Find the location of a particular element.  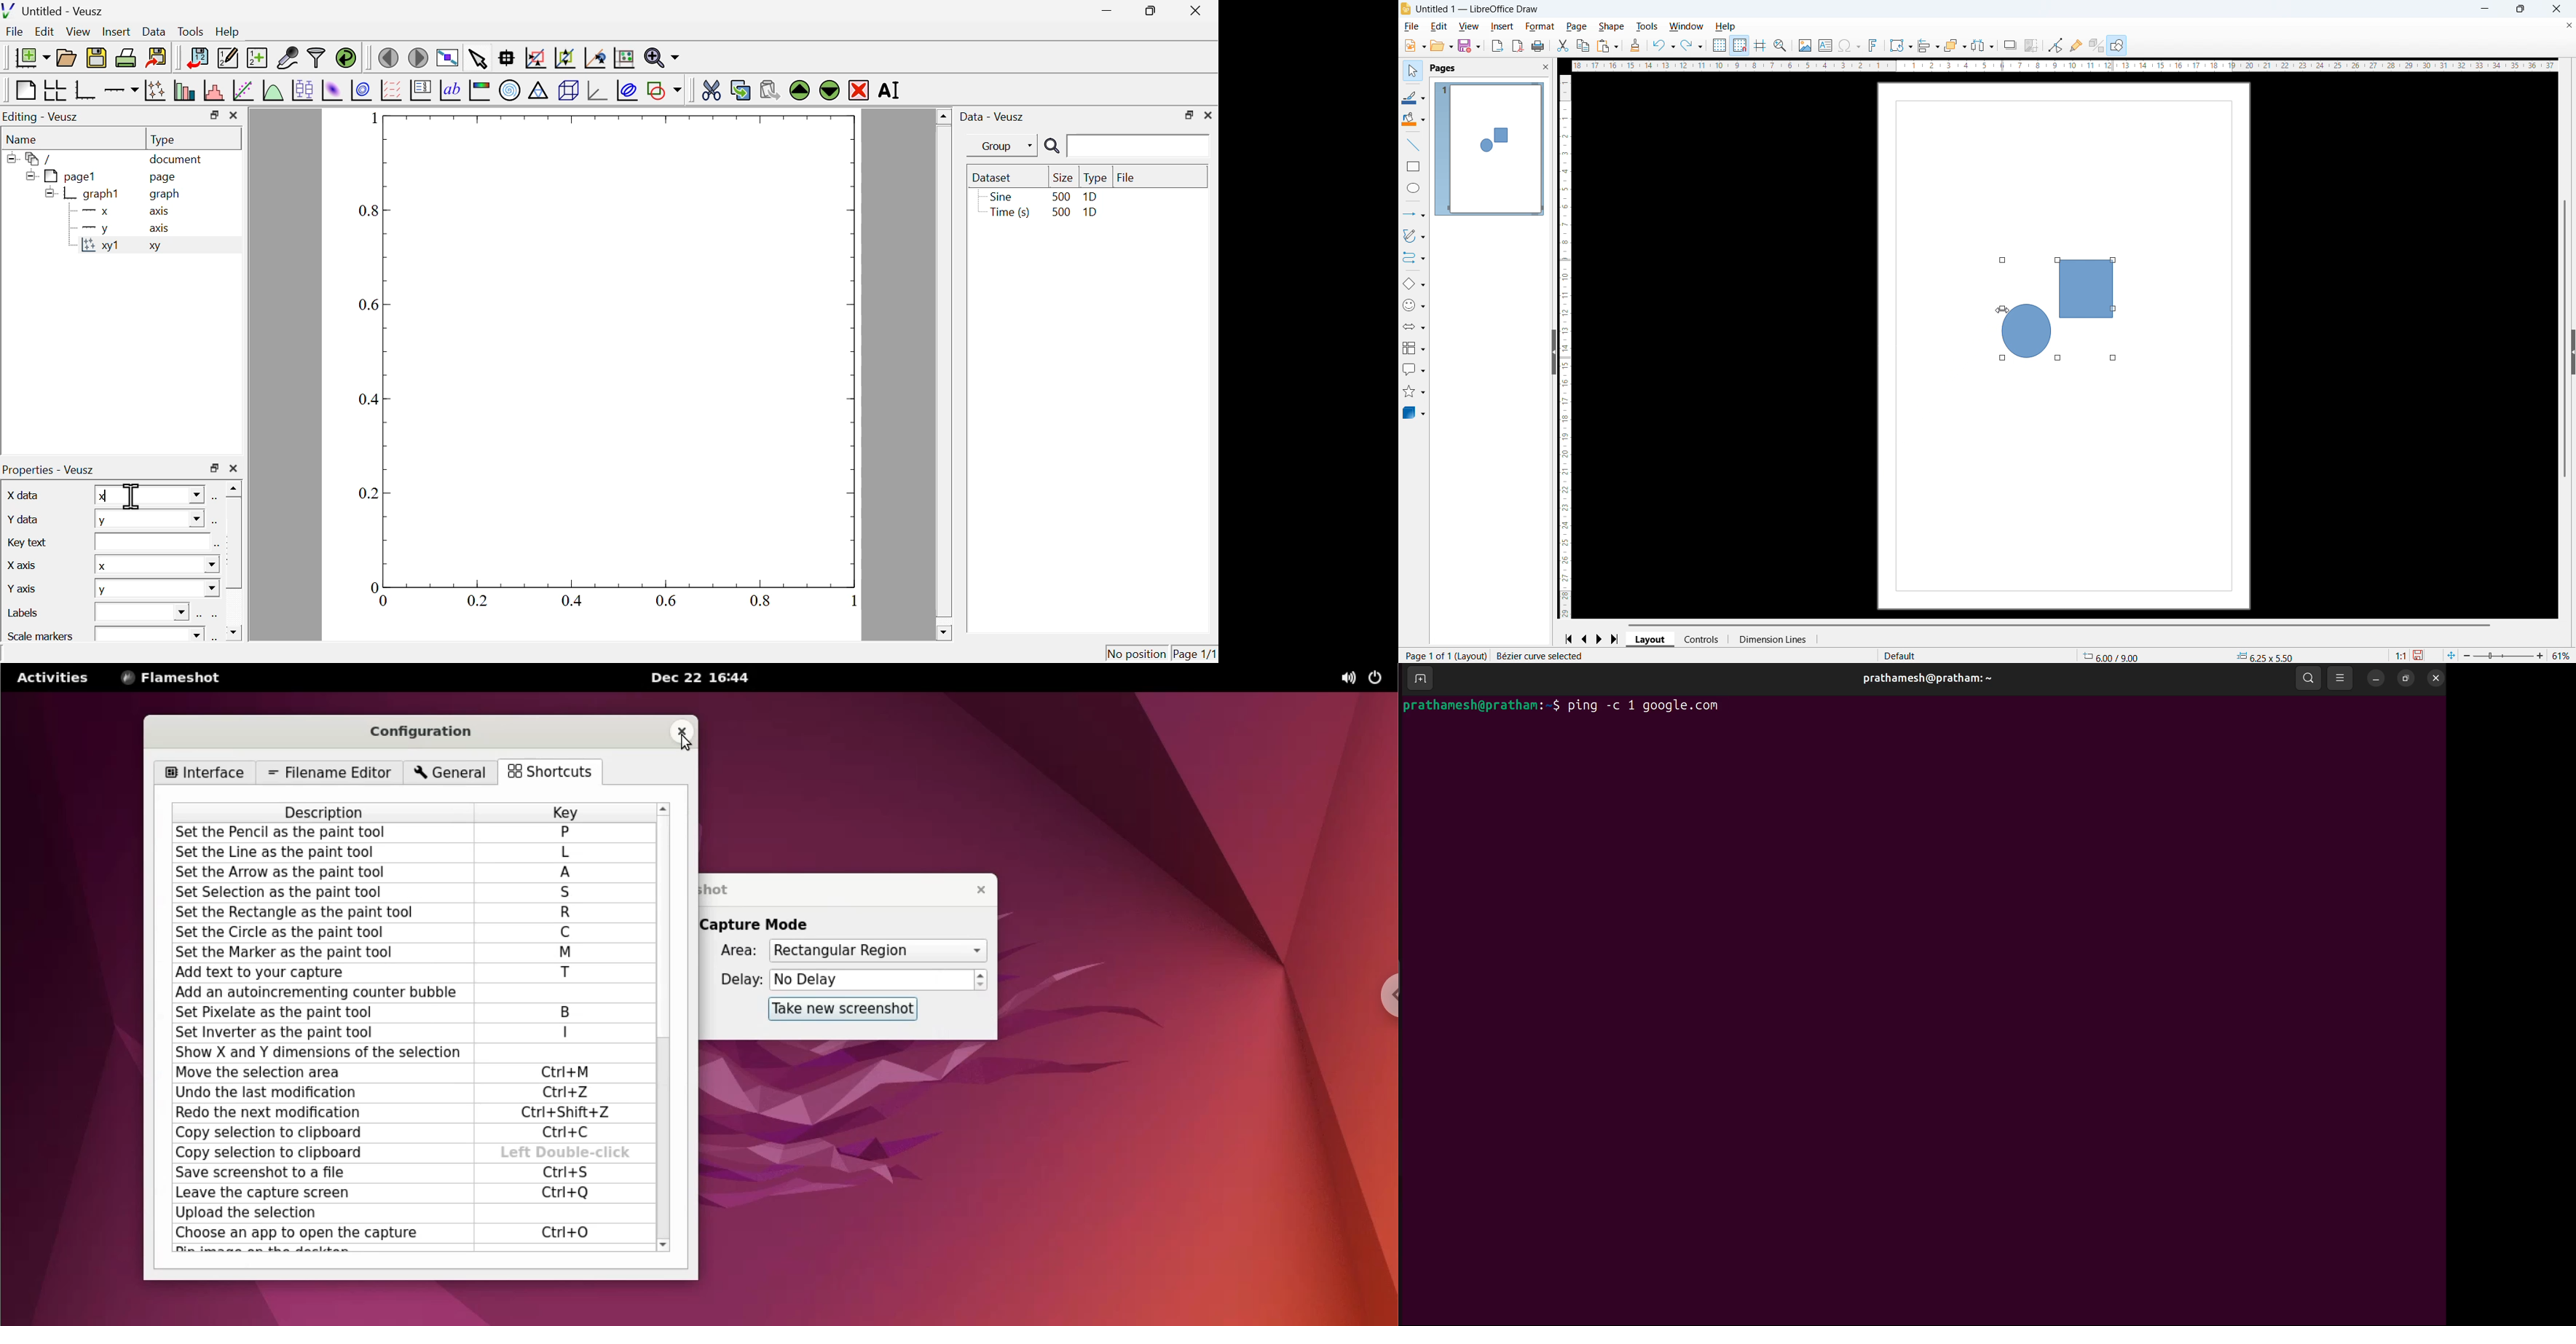

Paste  is located at coordinates (1608, 45).